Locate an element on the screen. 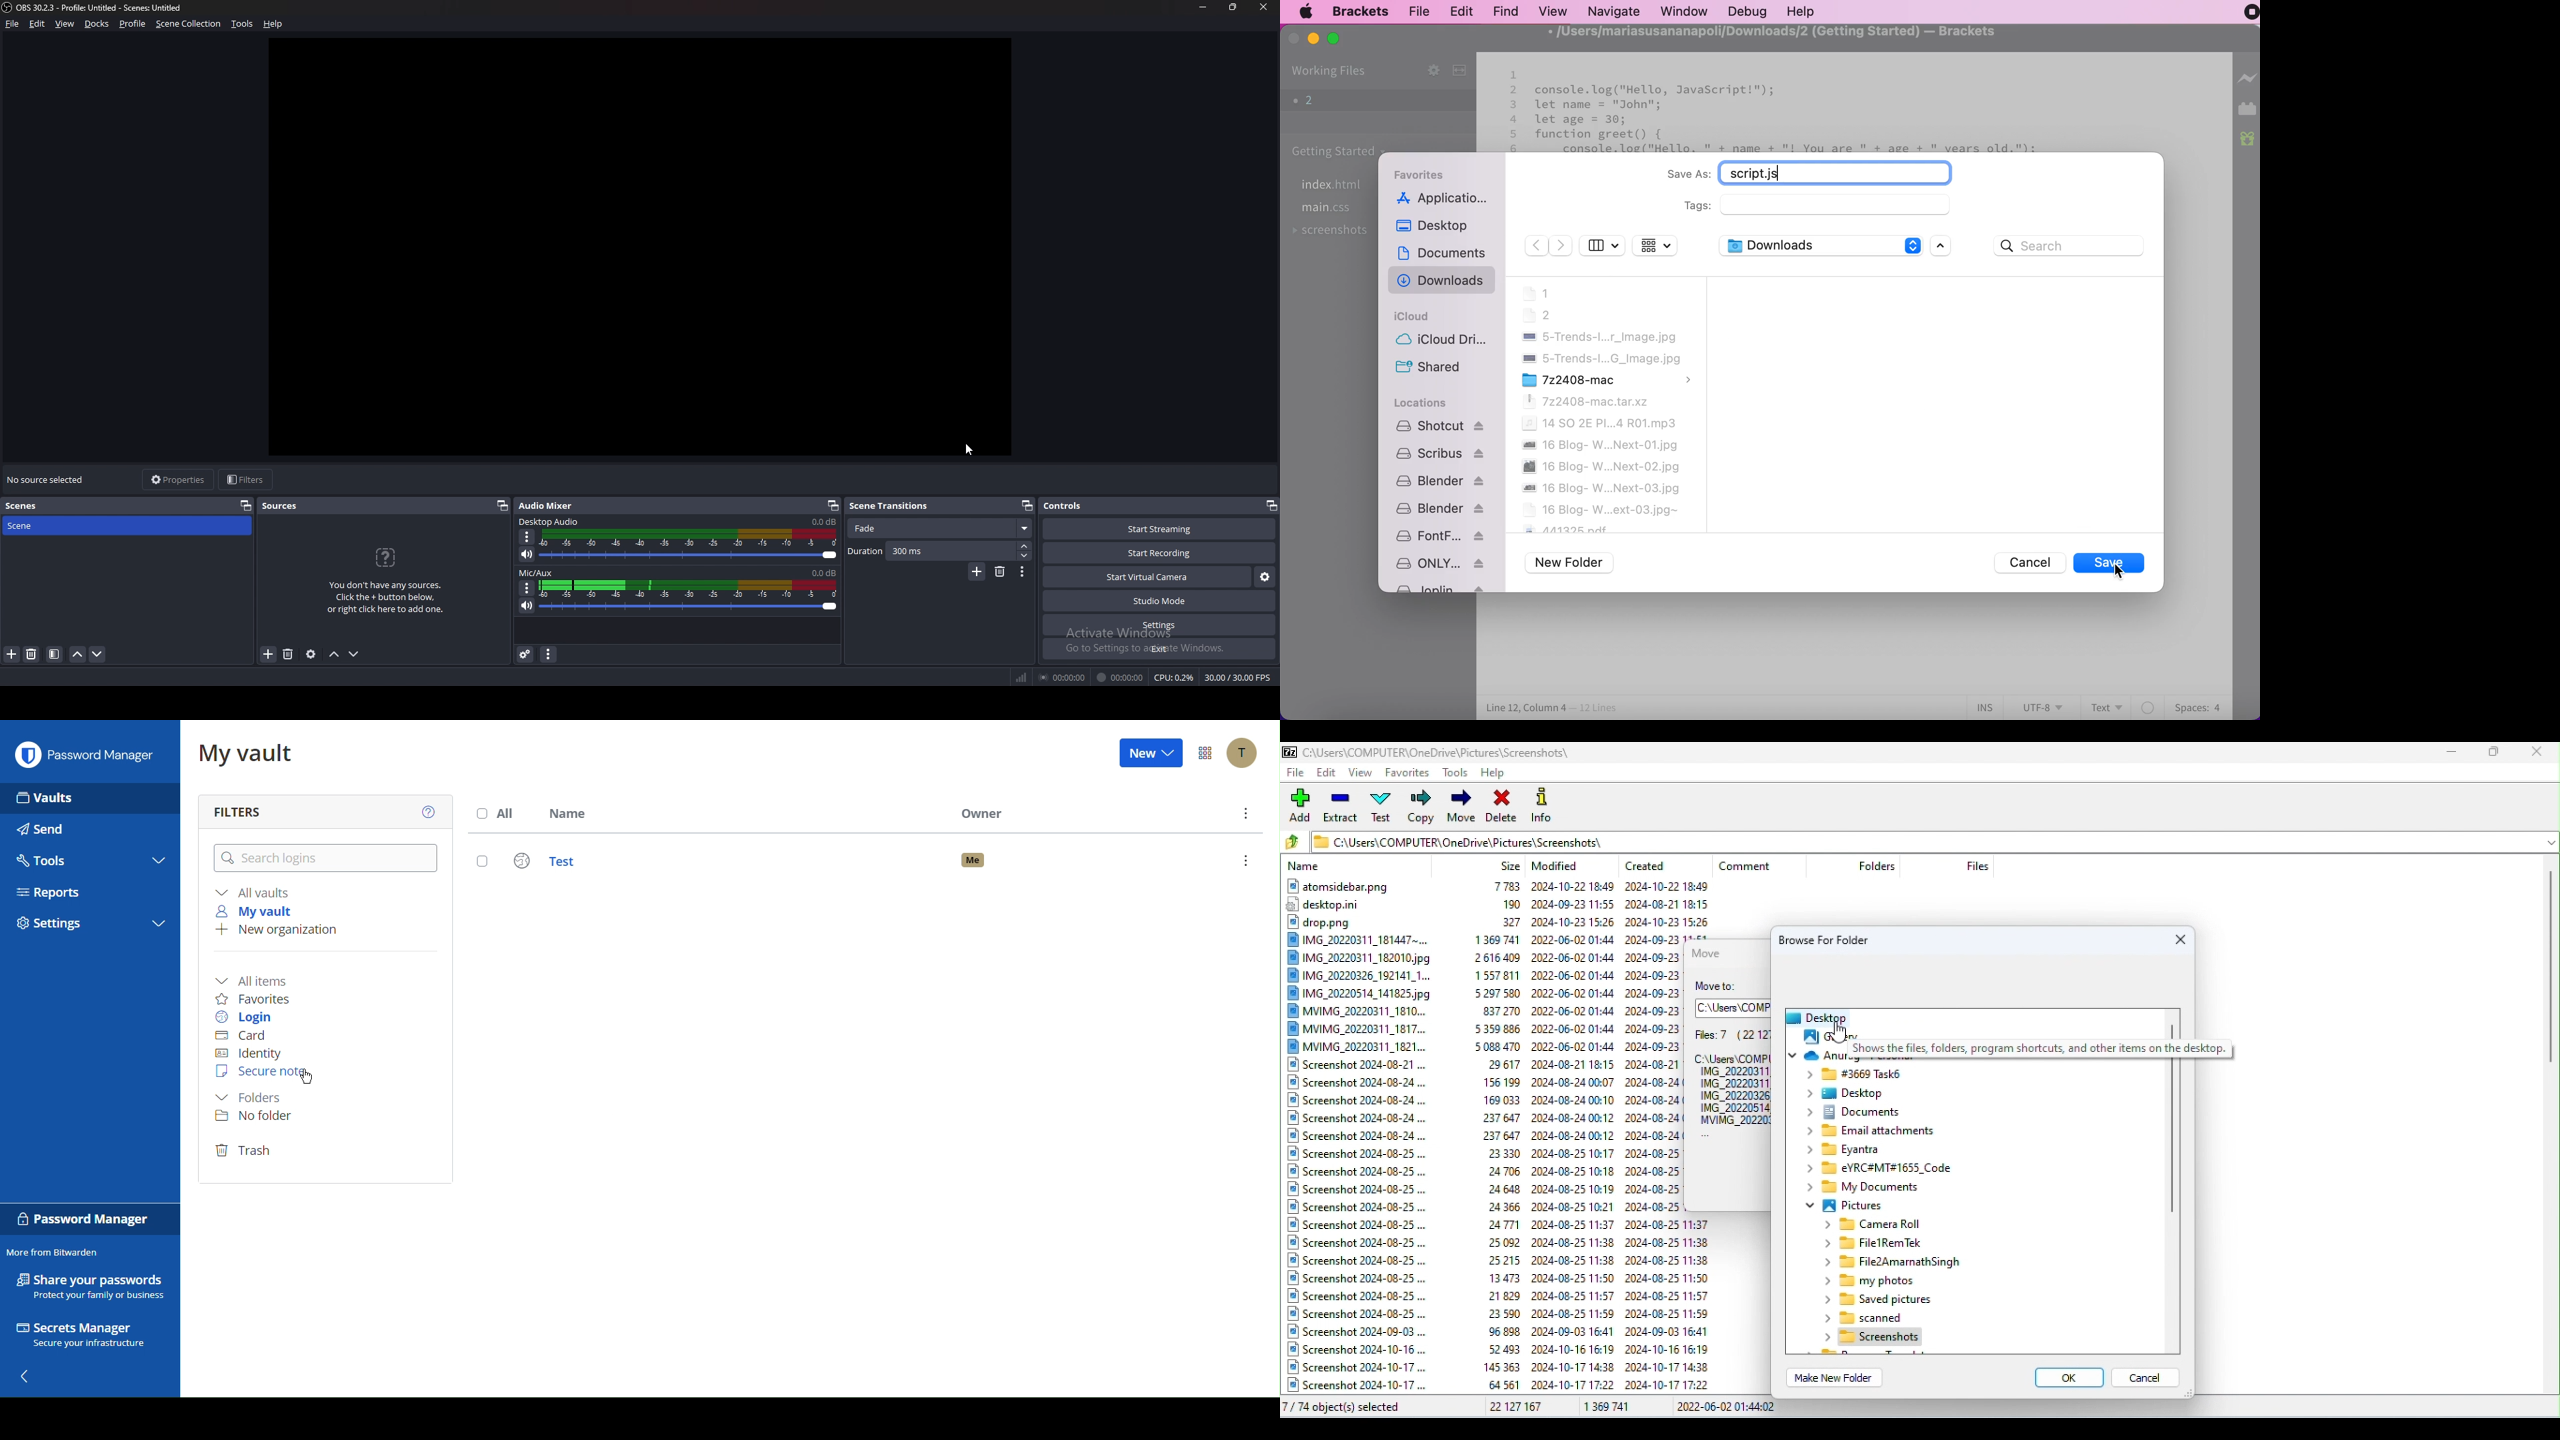  30.00 / 30.00 FPS is located at coordinates (1237, 678).